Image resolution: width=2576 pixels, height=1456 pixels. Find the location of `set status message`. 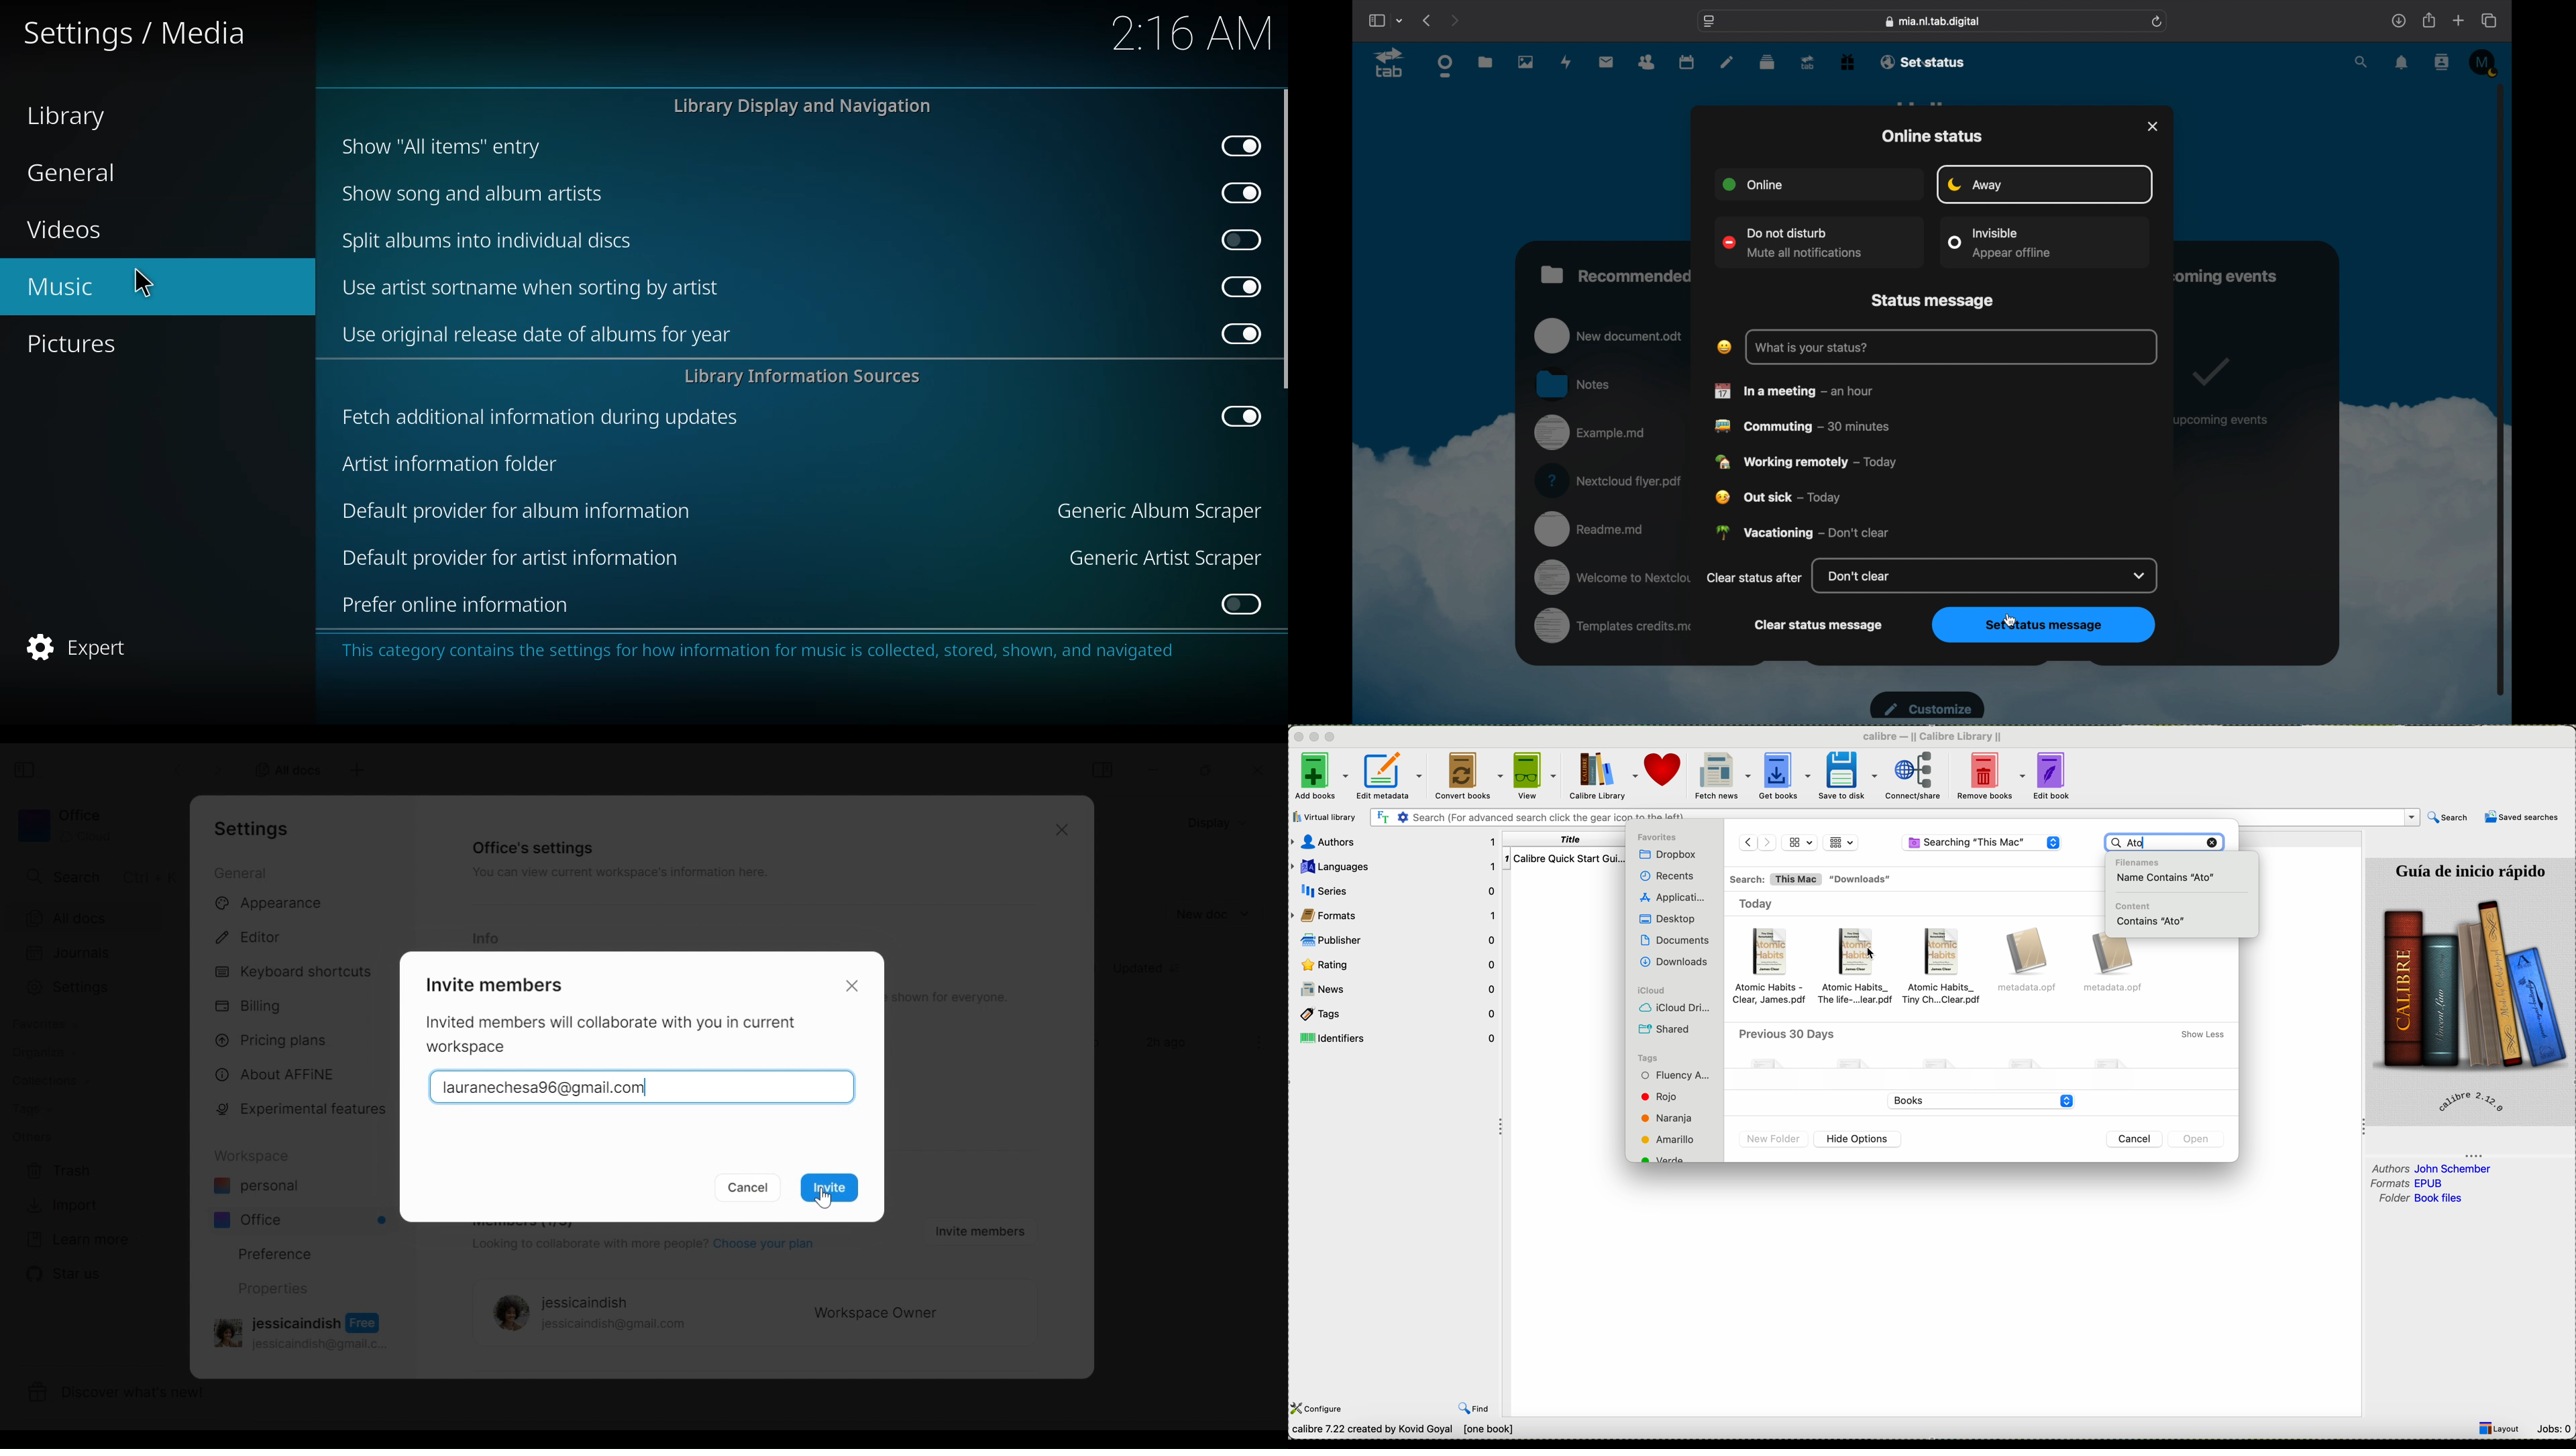

set status message is located at coordinates (2045, 626).